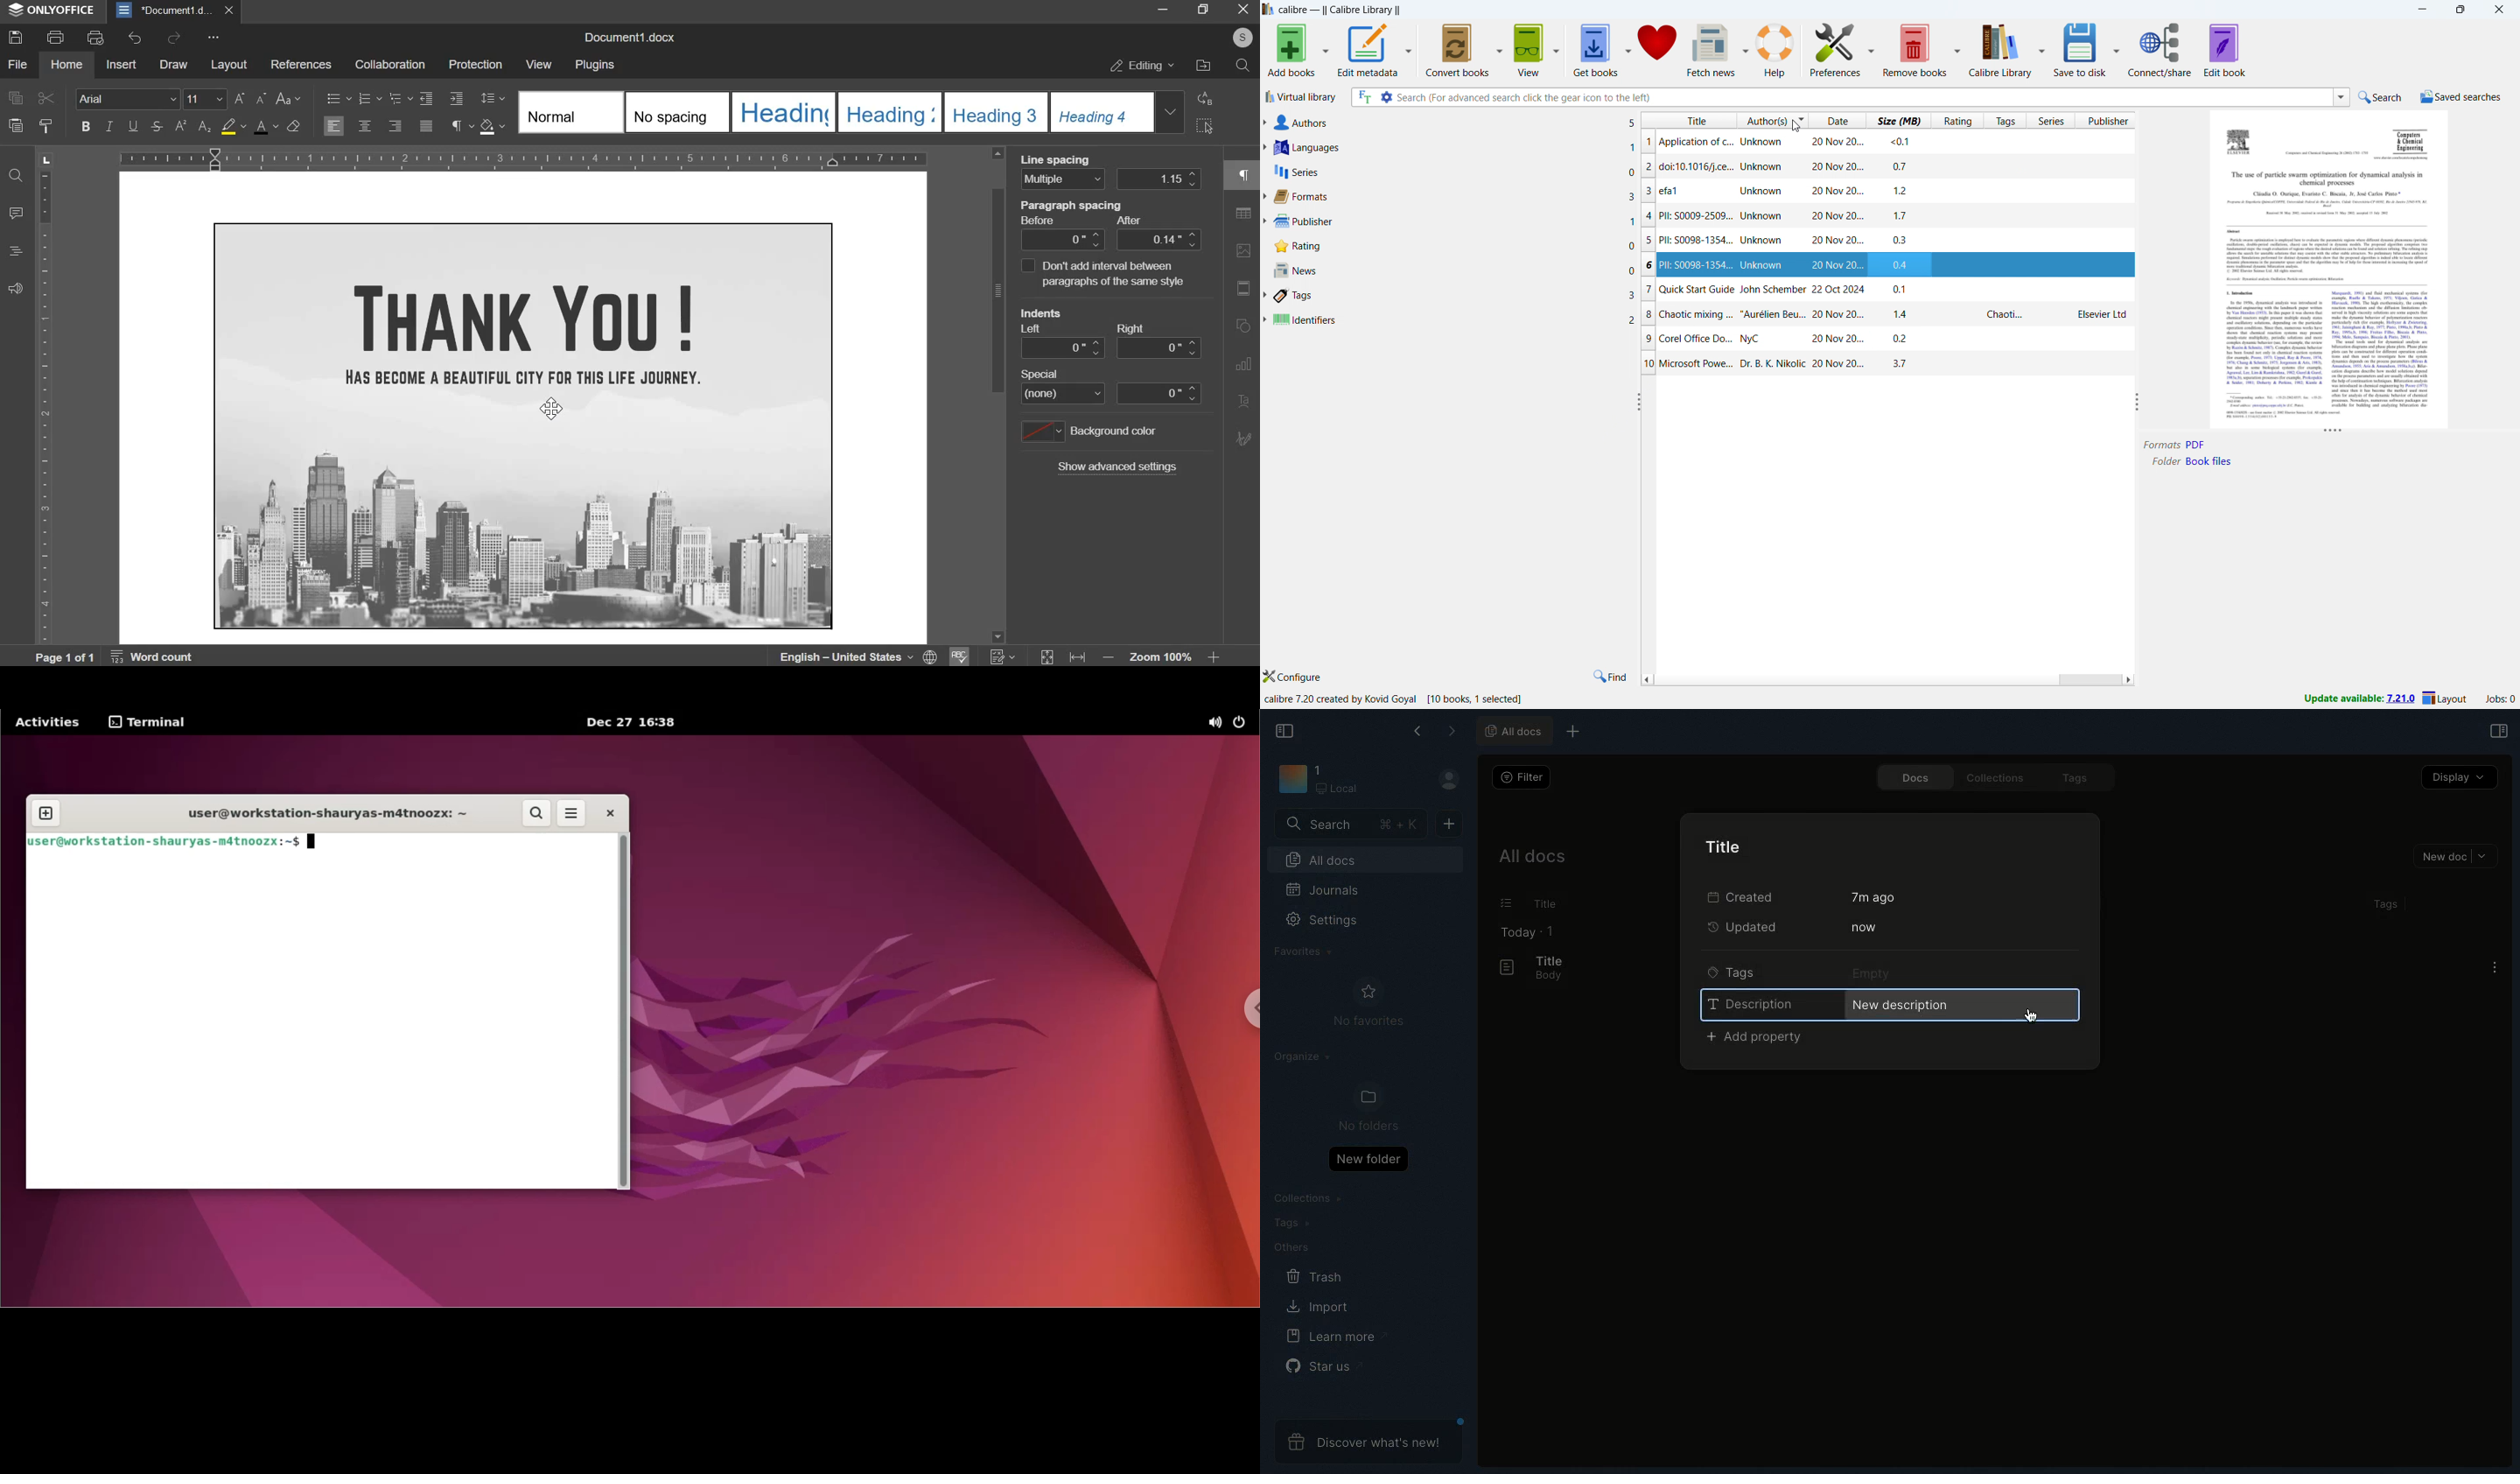 The width and height of the screenshot is (2520, 1484). Describe the element at coordinates (1766, 340) in the screenshot. I see `Corel Office Do... NyC 20 Nov 20...` at that location.